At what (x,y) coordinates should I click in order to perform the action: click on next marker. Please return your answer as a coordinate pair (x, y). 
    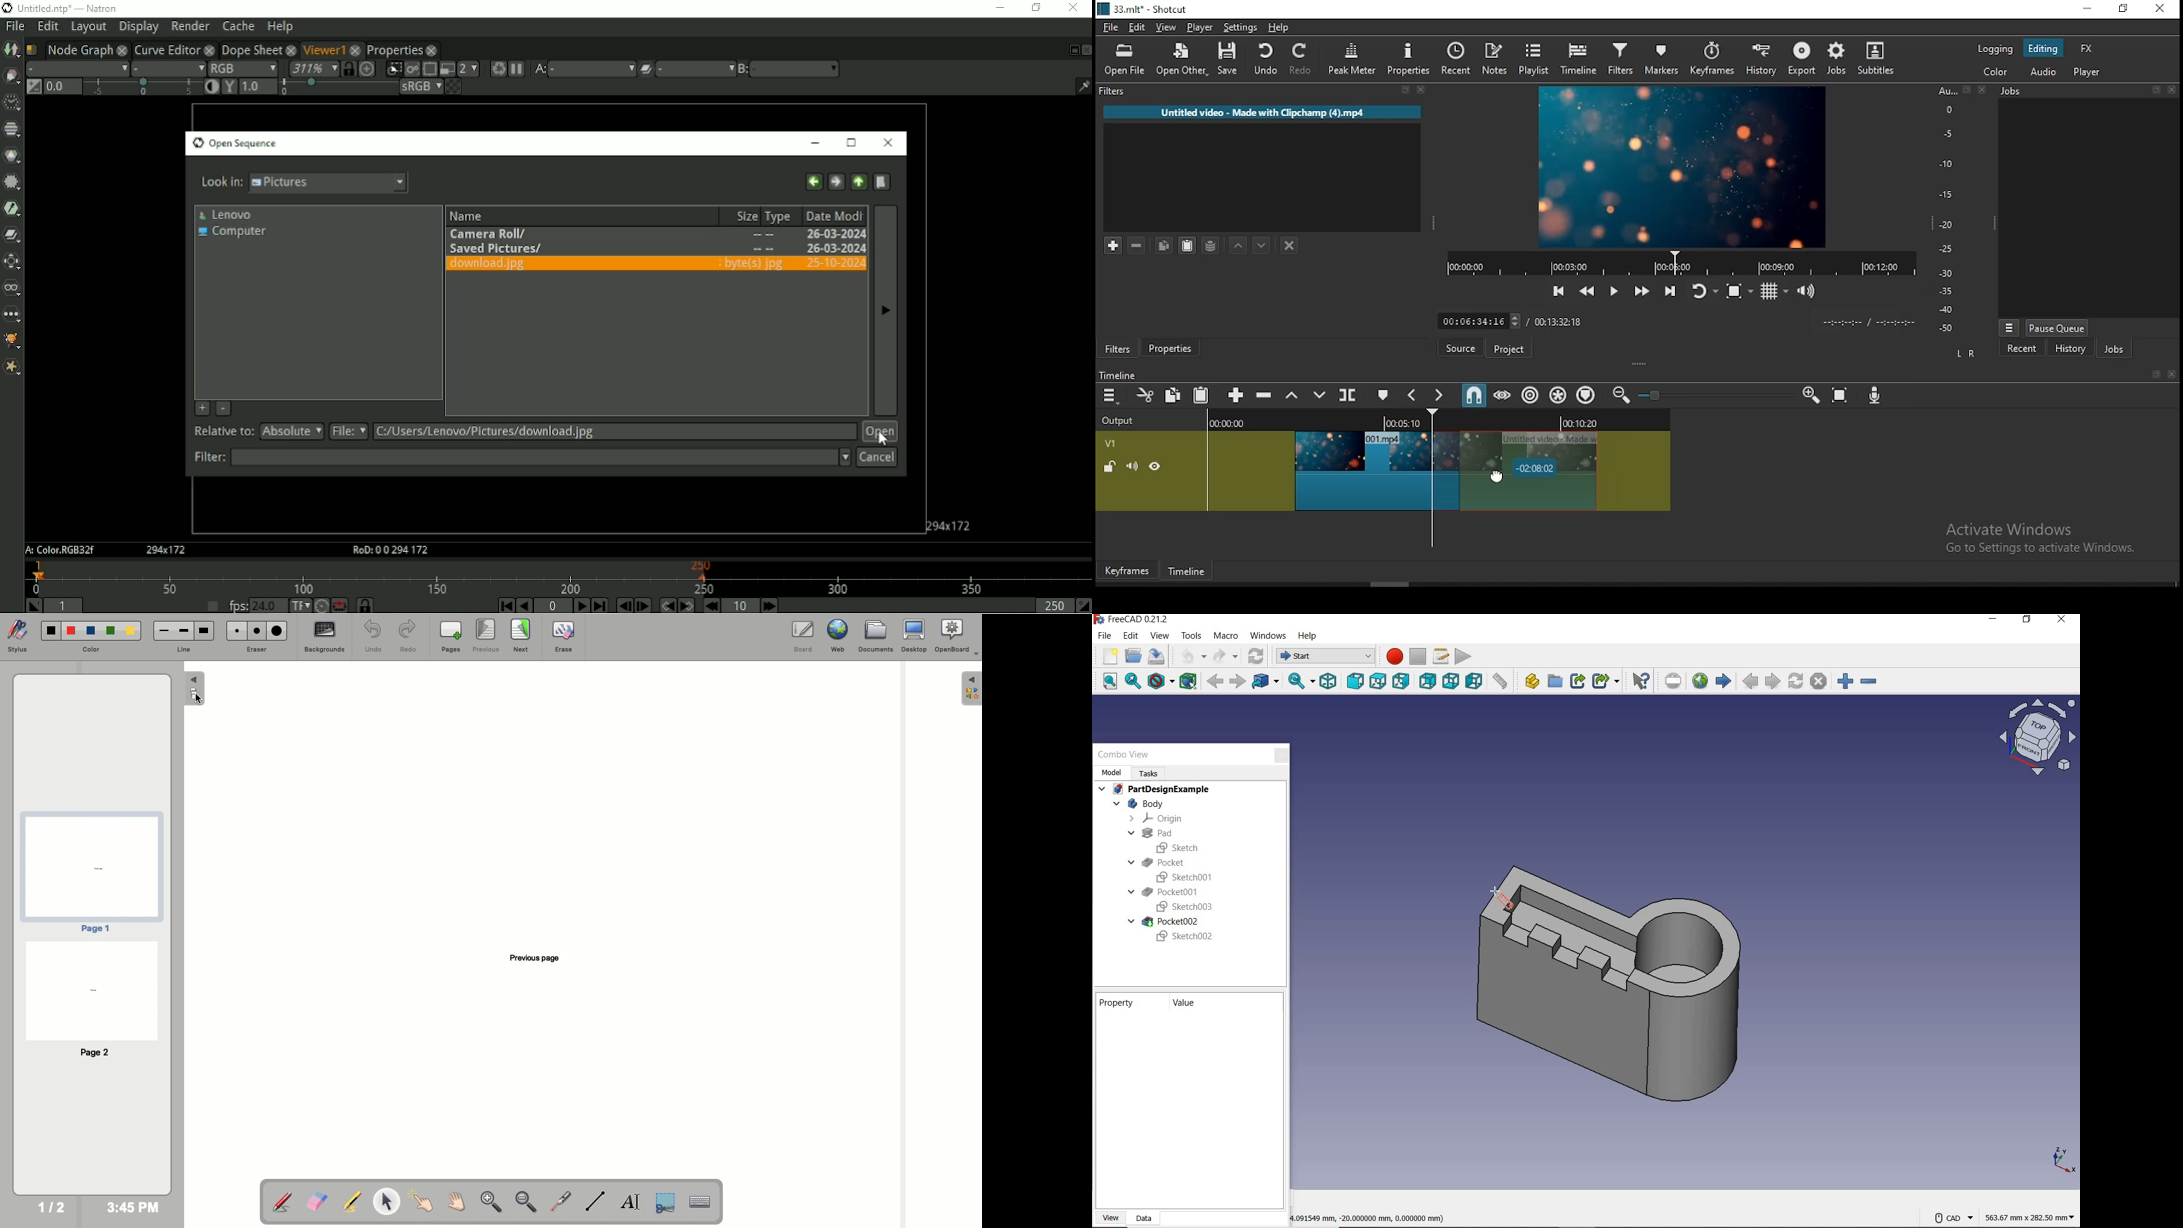
    Looking at the image, I should click on (1440, 396).